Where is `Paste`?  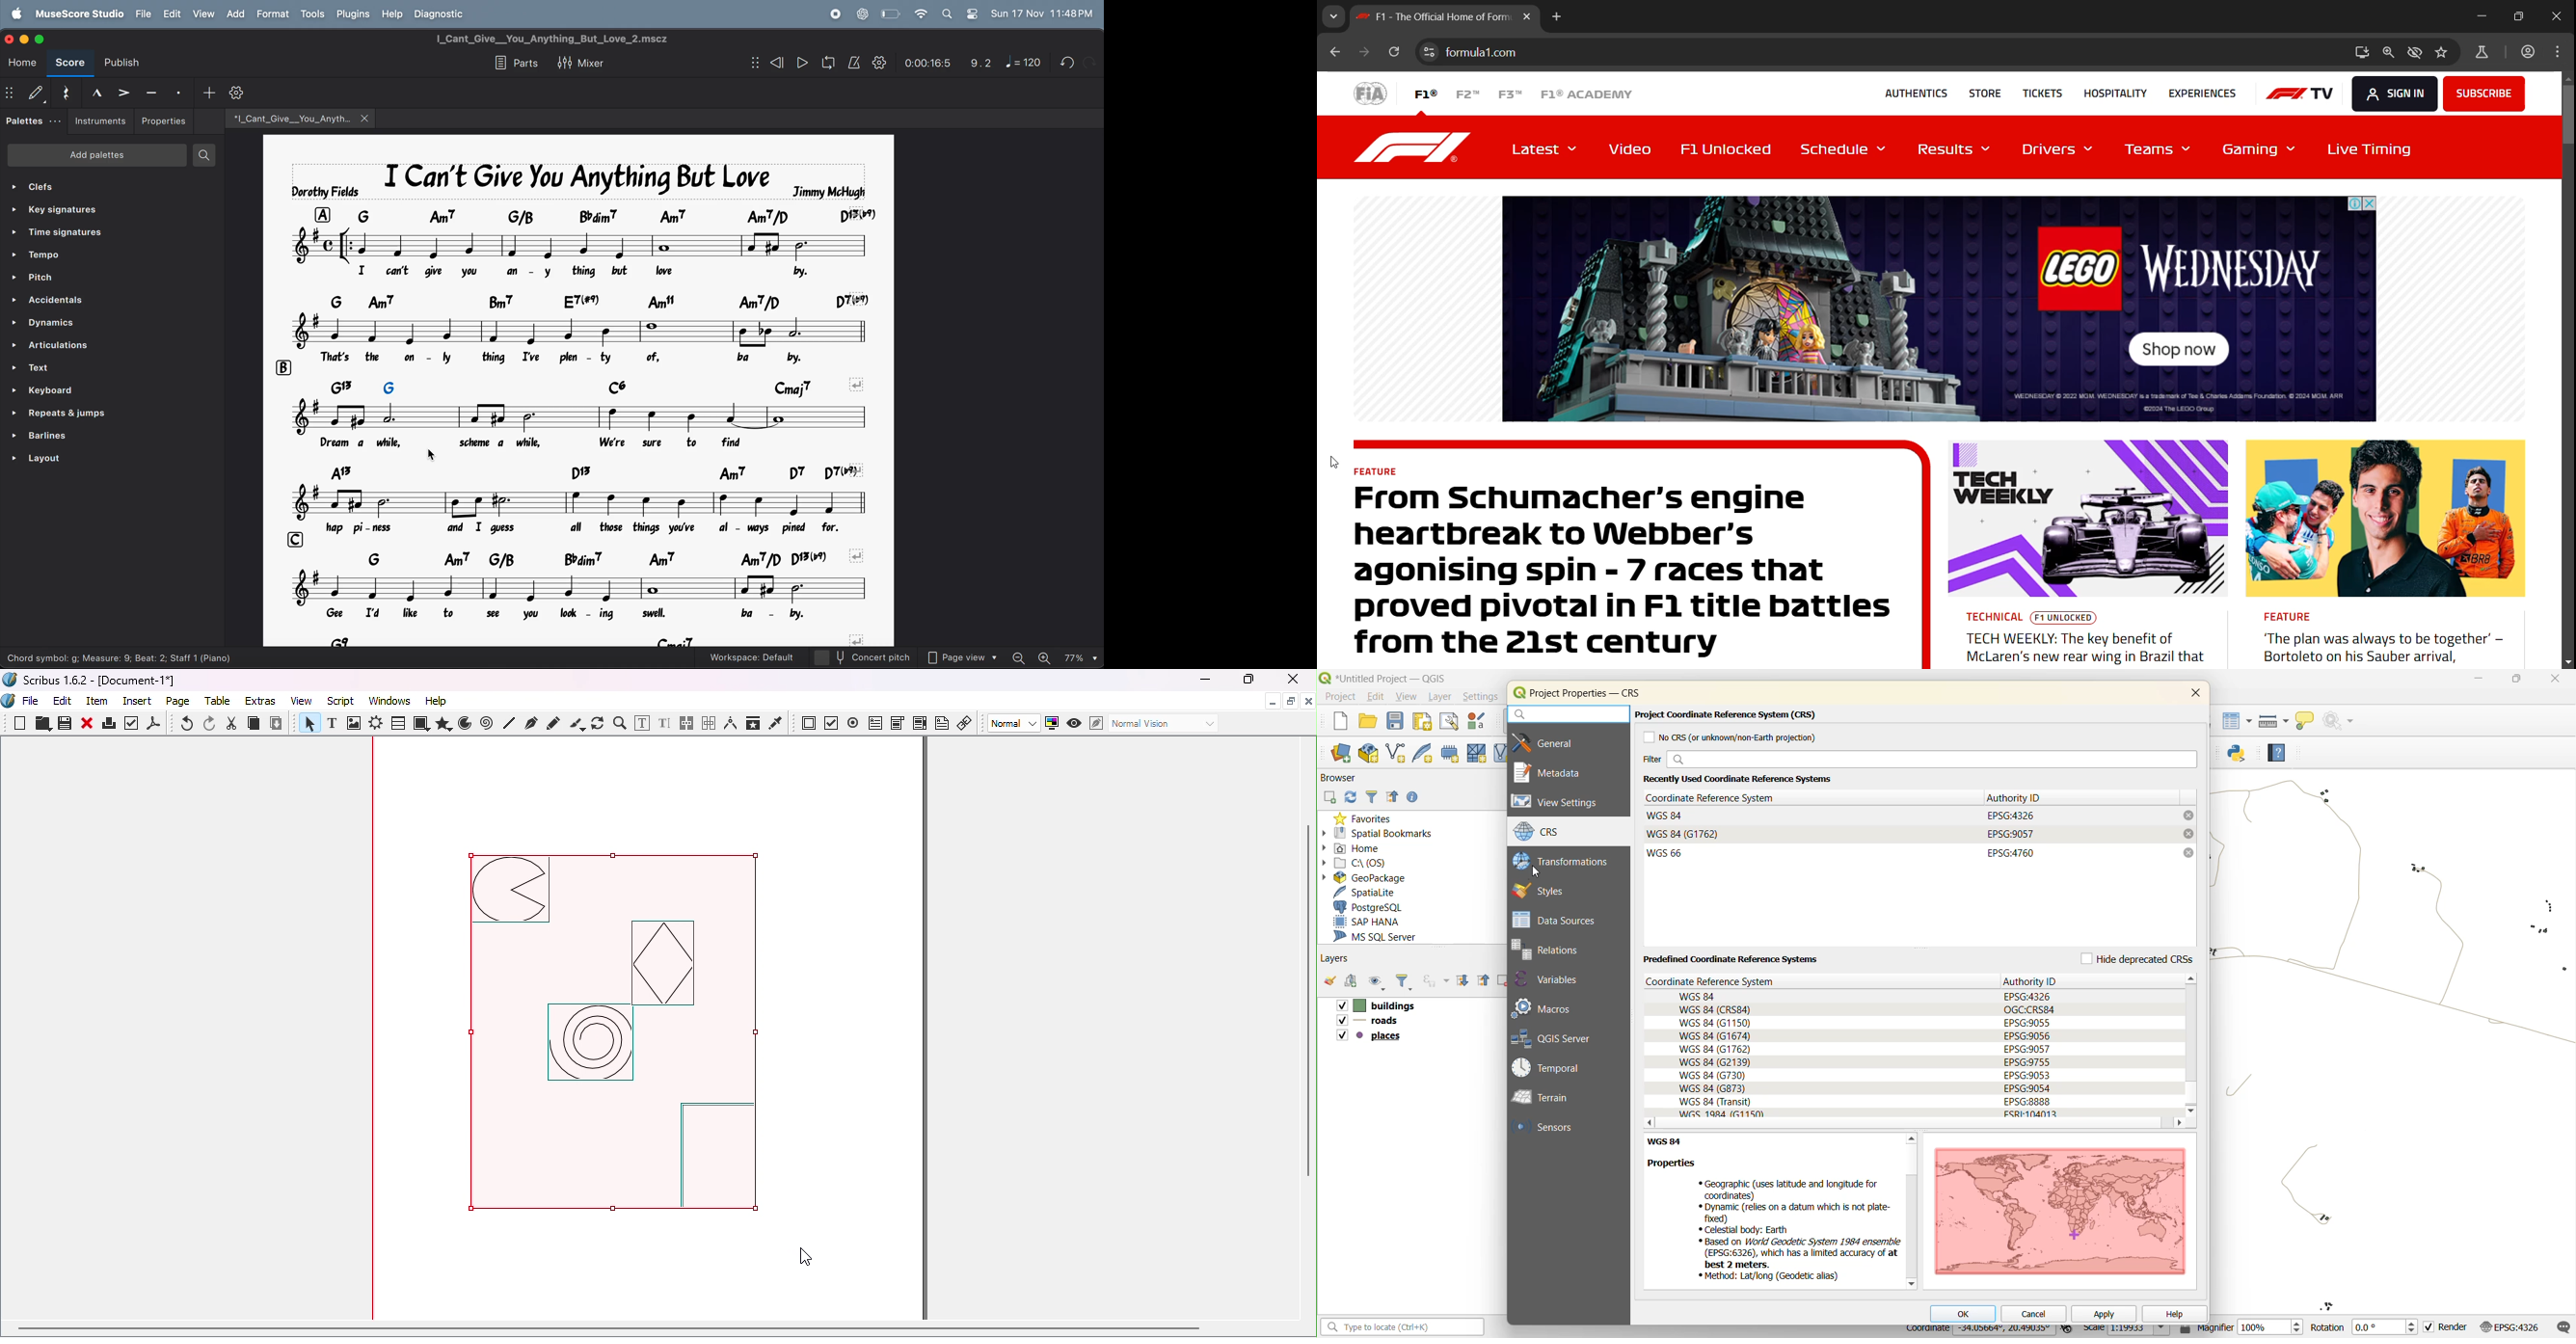 Paste is located at coordinates (277, 724).